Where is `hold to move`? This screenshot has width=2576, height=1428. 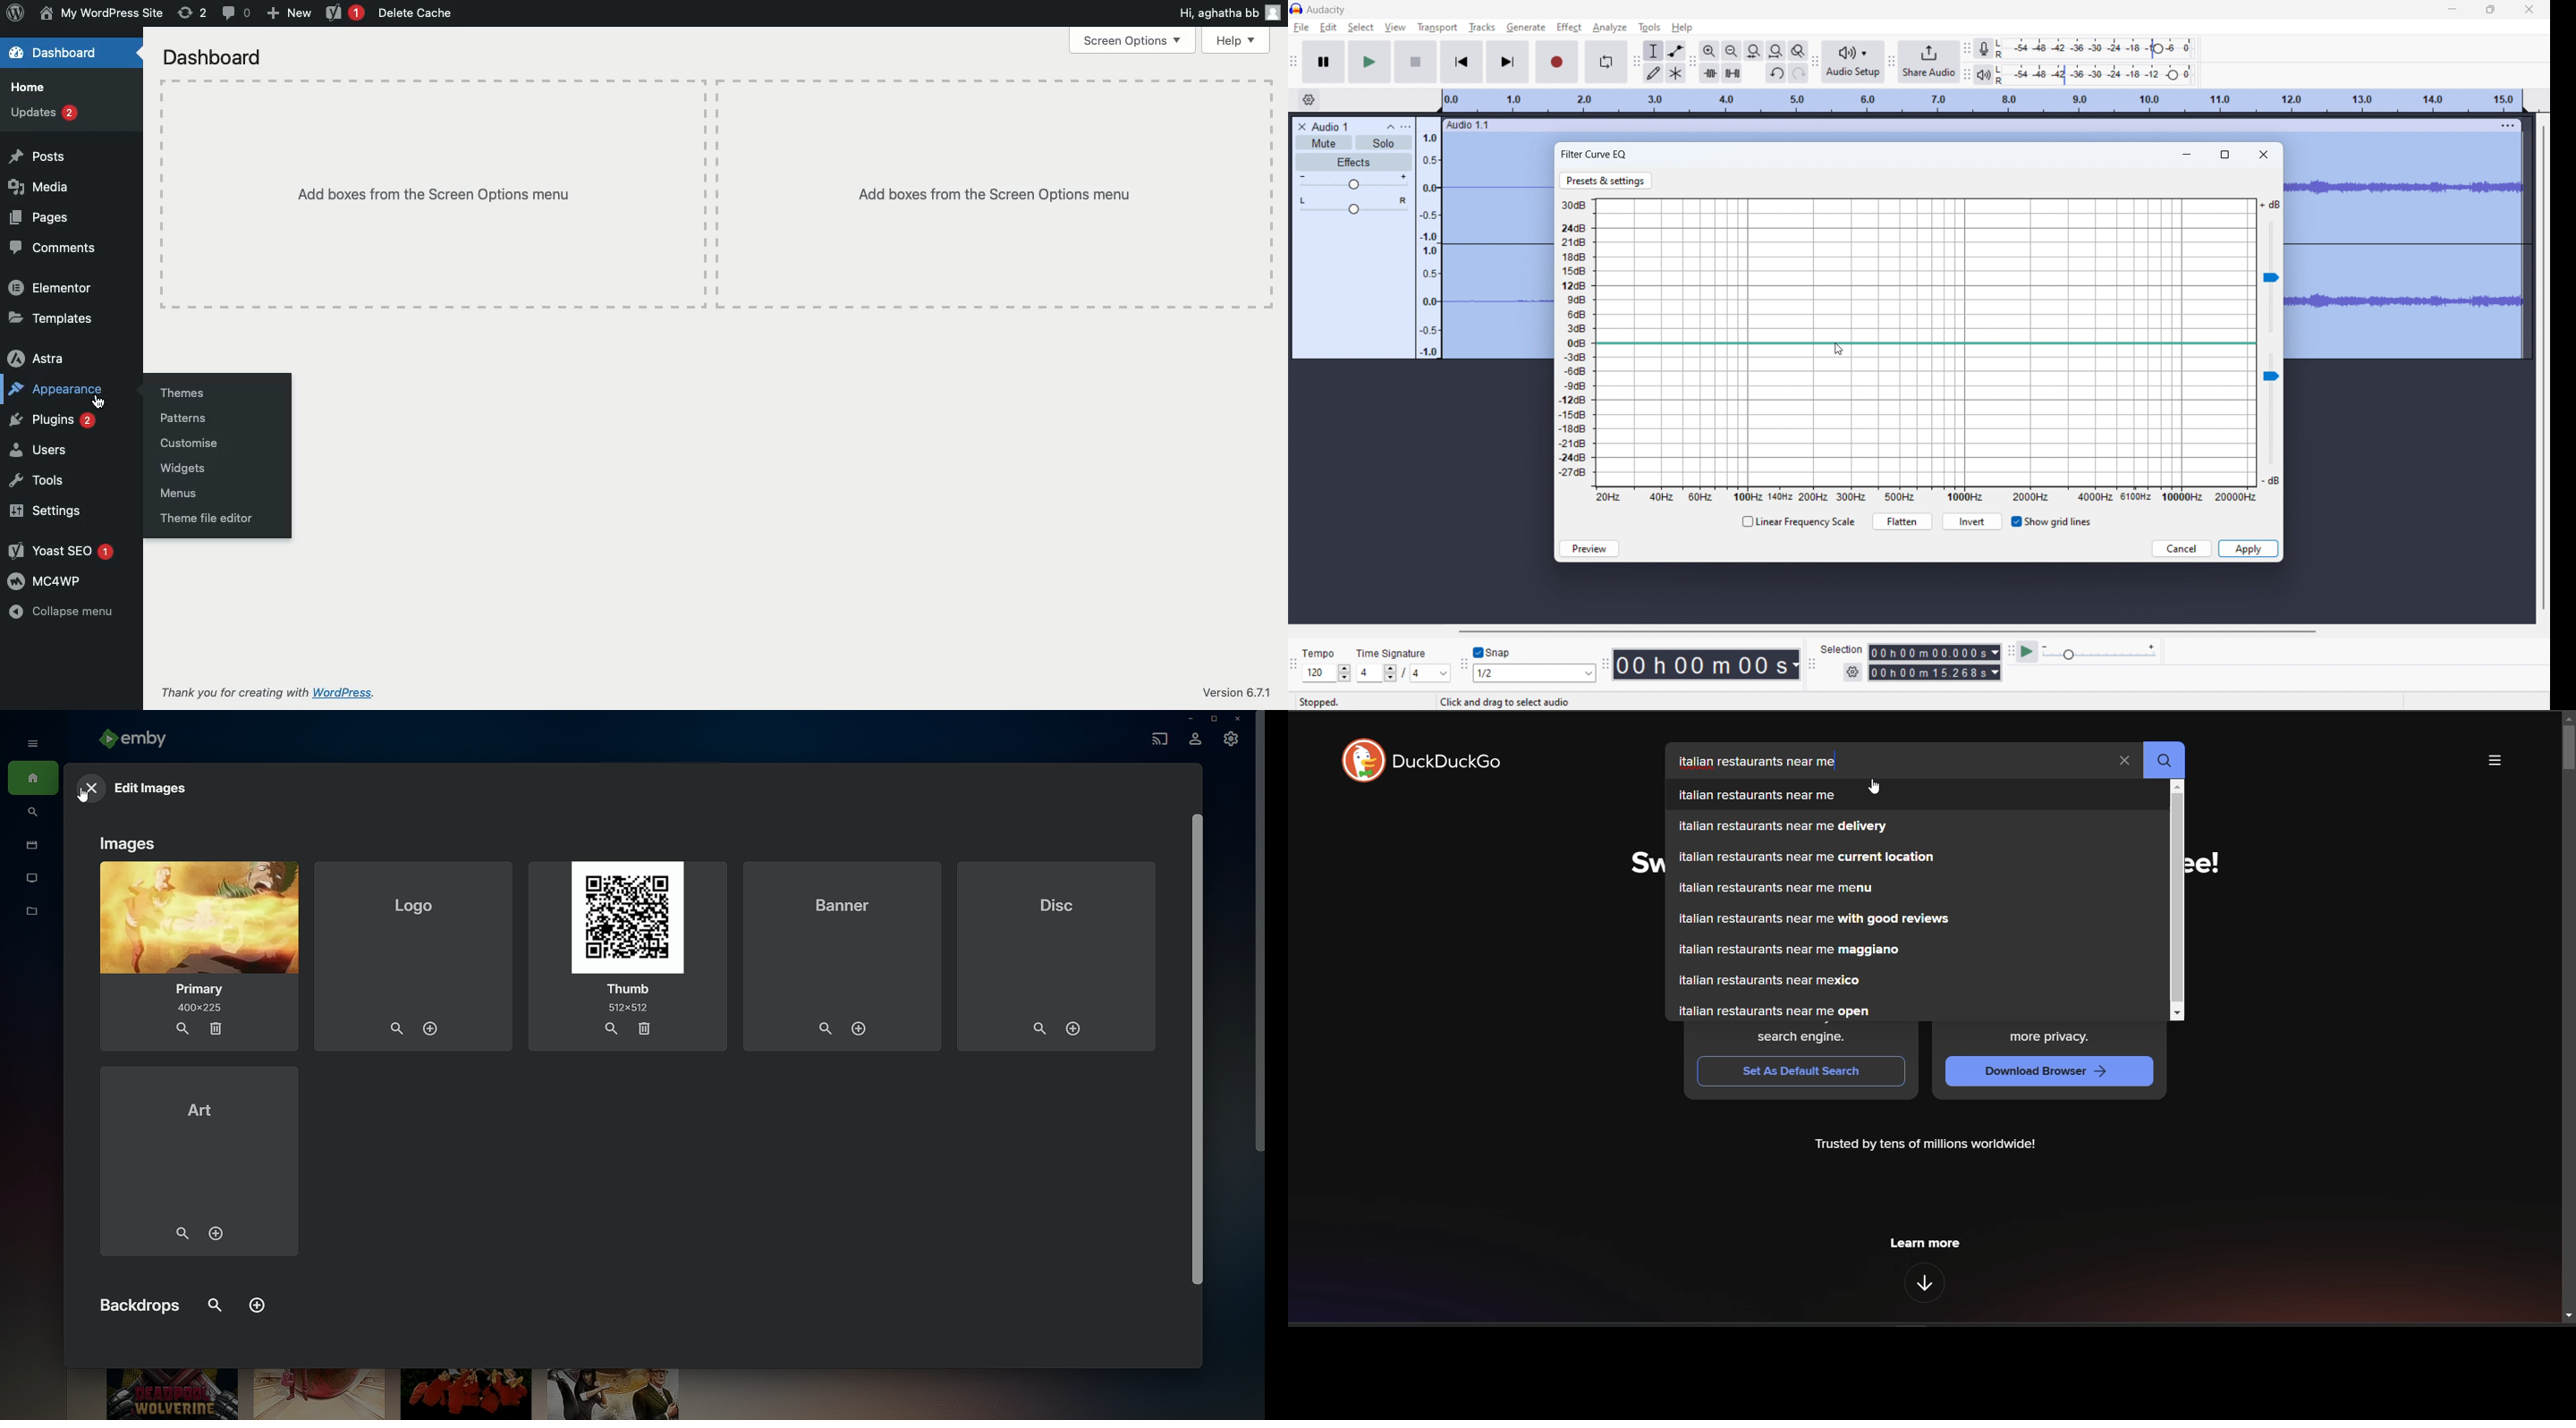 hold to move is located at coordinates (1969, 126).